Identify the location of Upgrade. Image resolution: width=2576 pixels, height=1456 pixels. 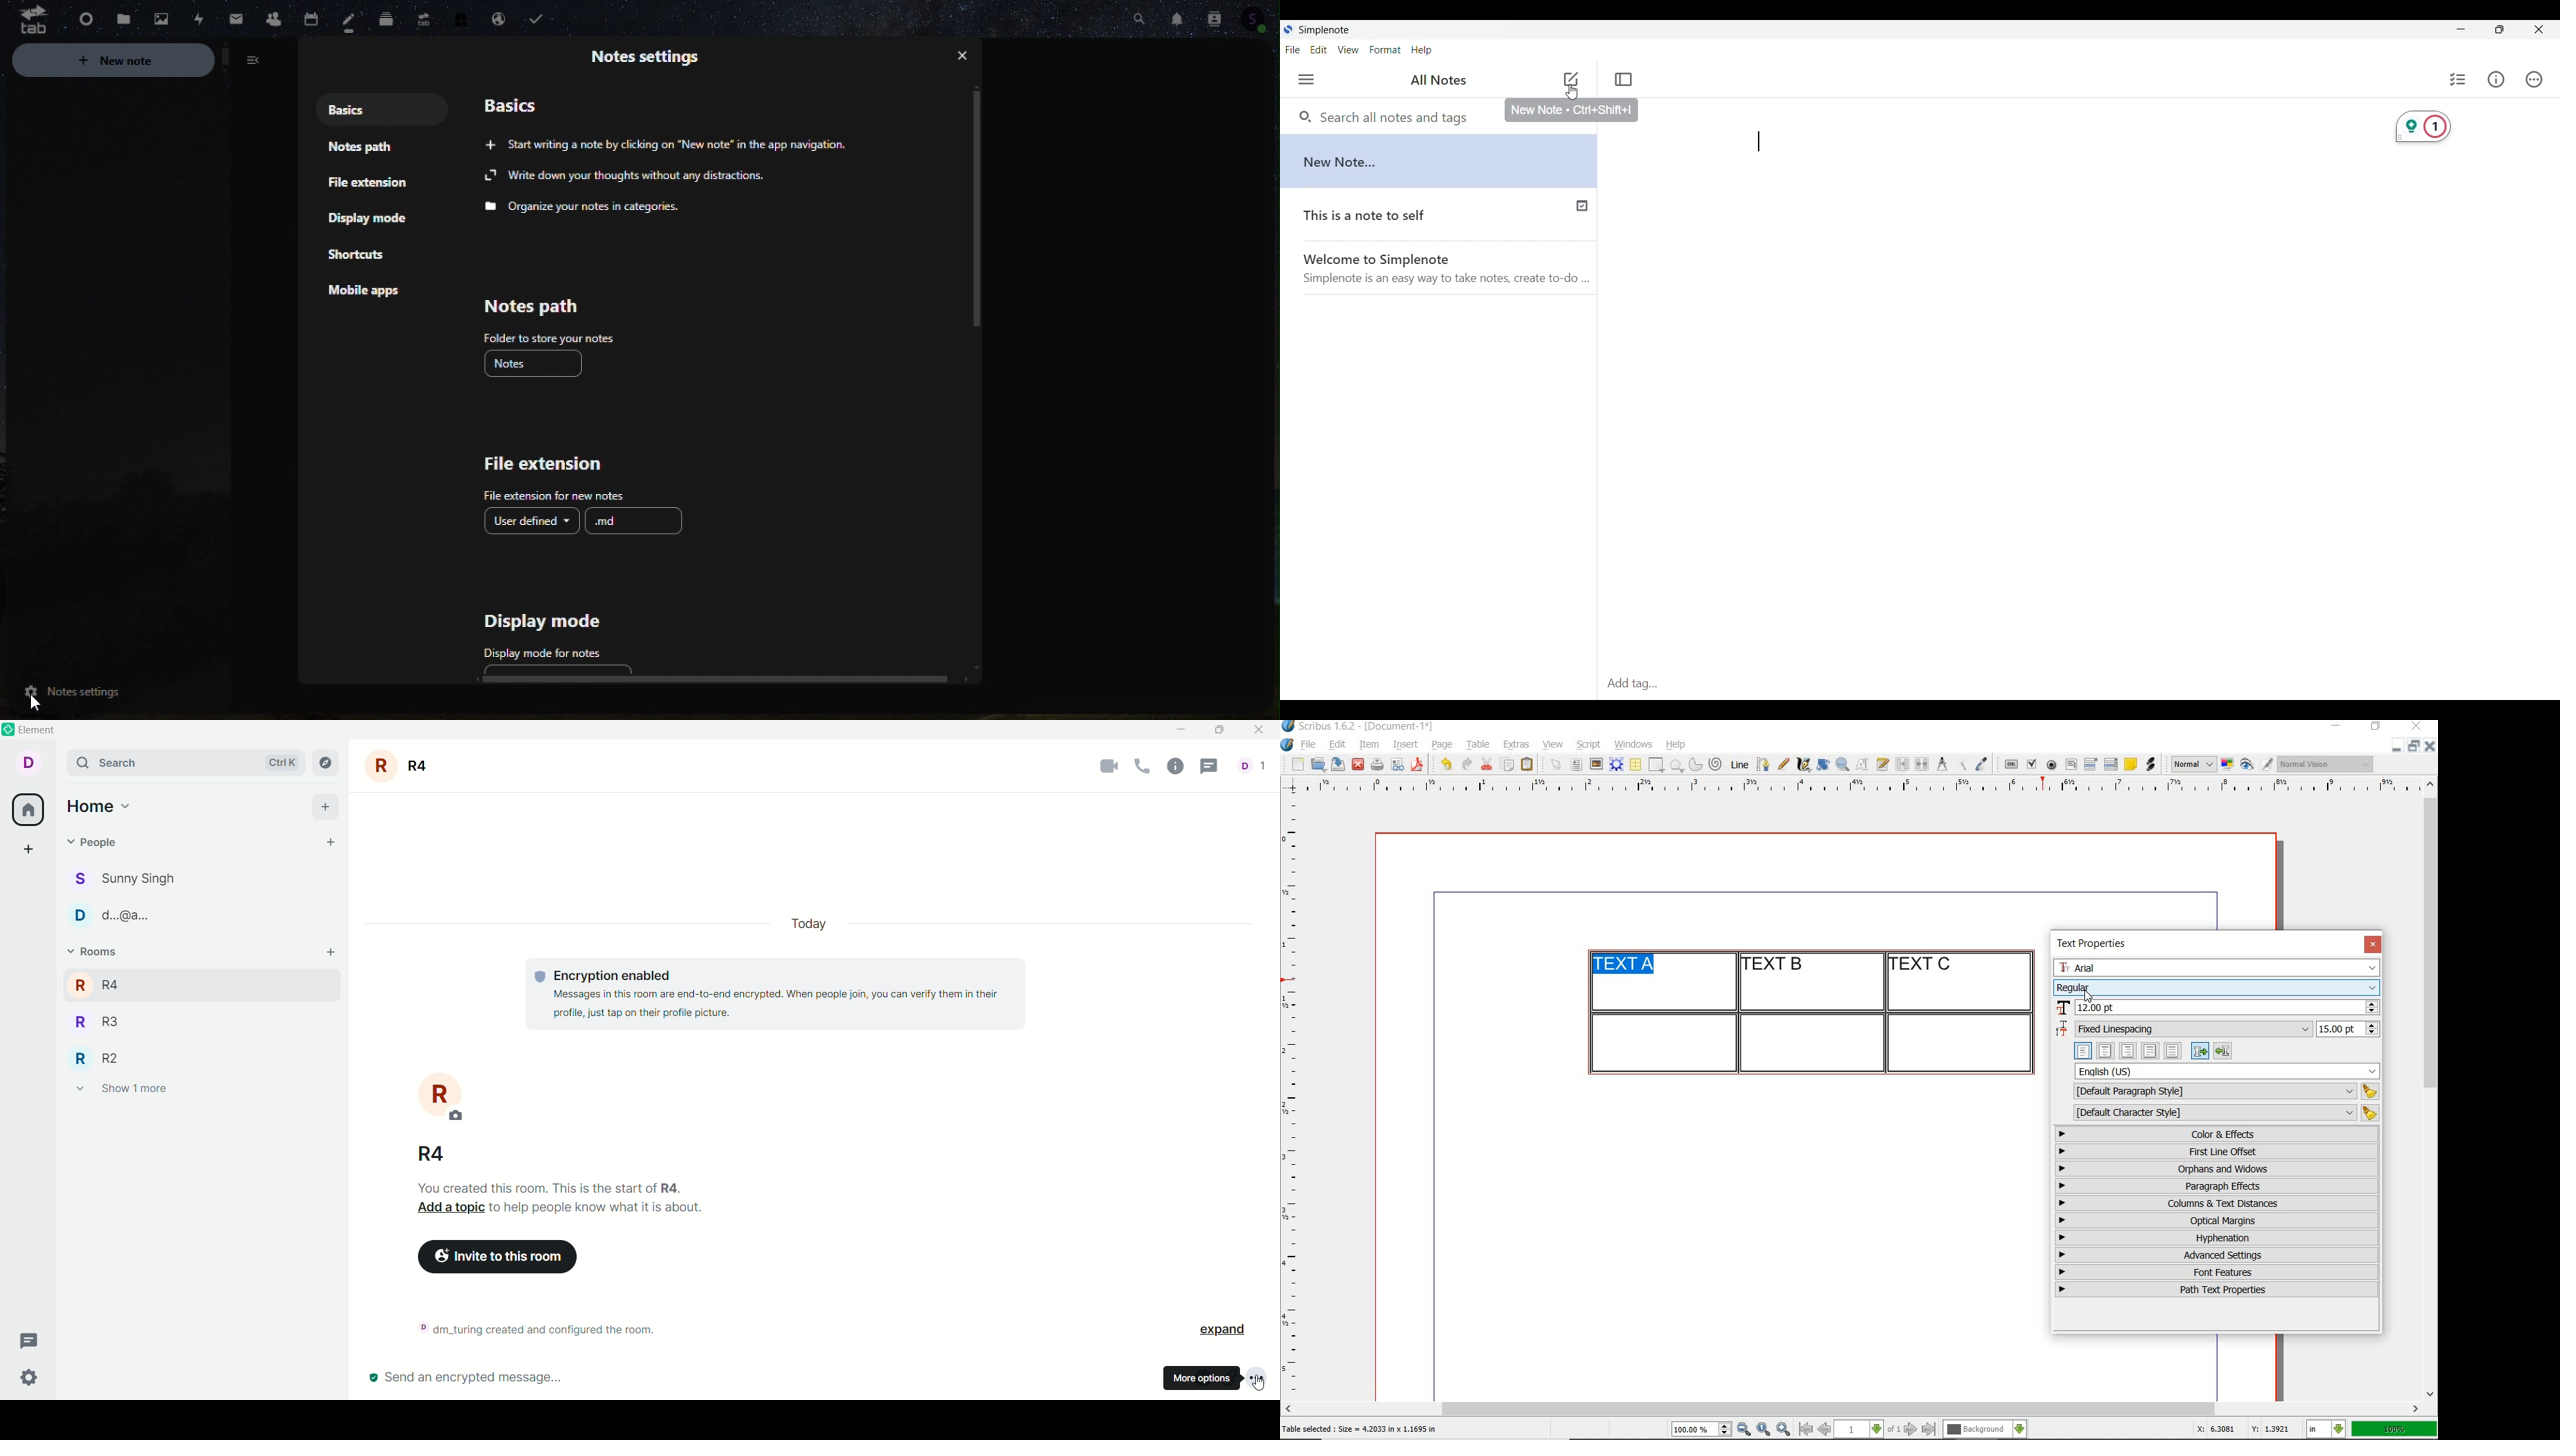
(423, 20).